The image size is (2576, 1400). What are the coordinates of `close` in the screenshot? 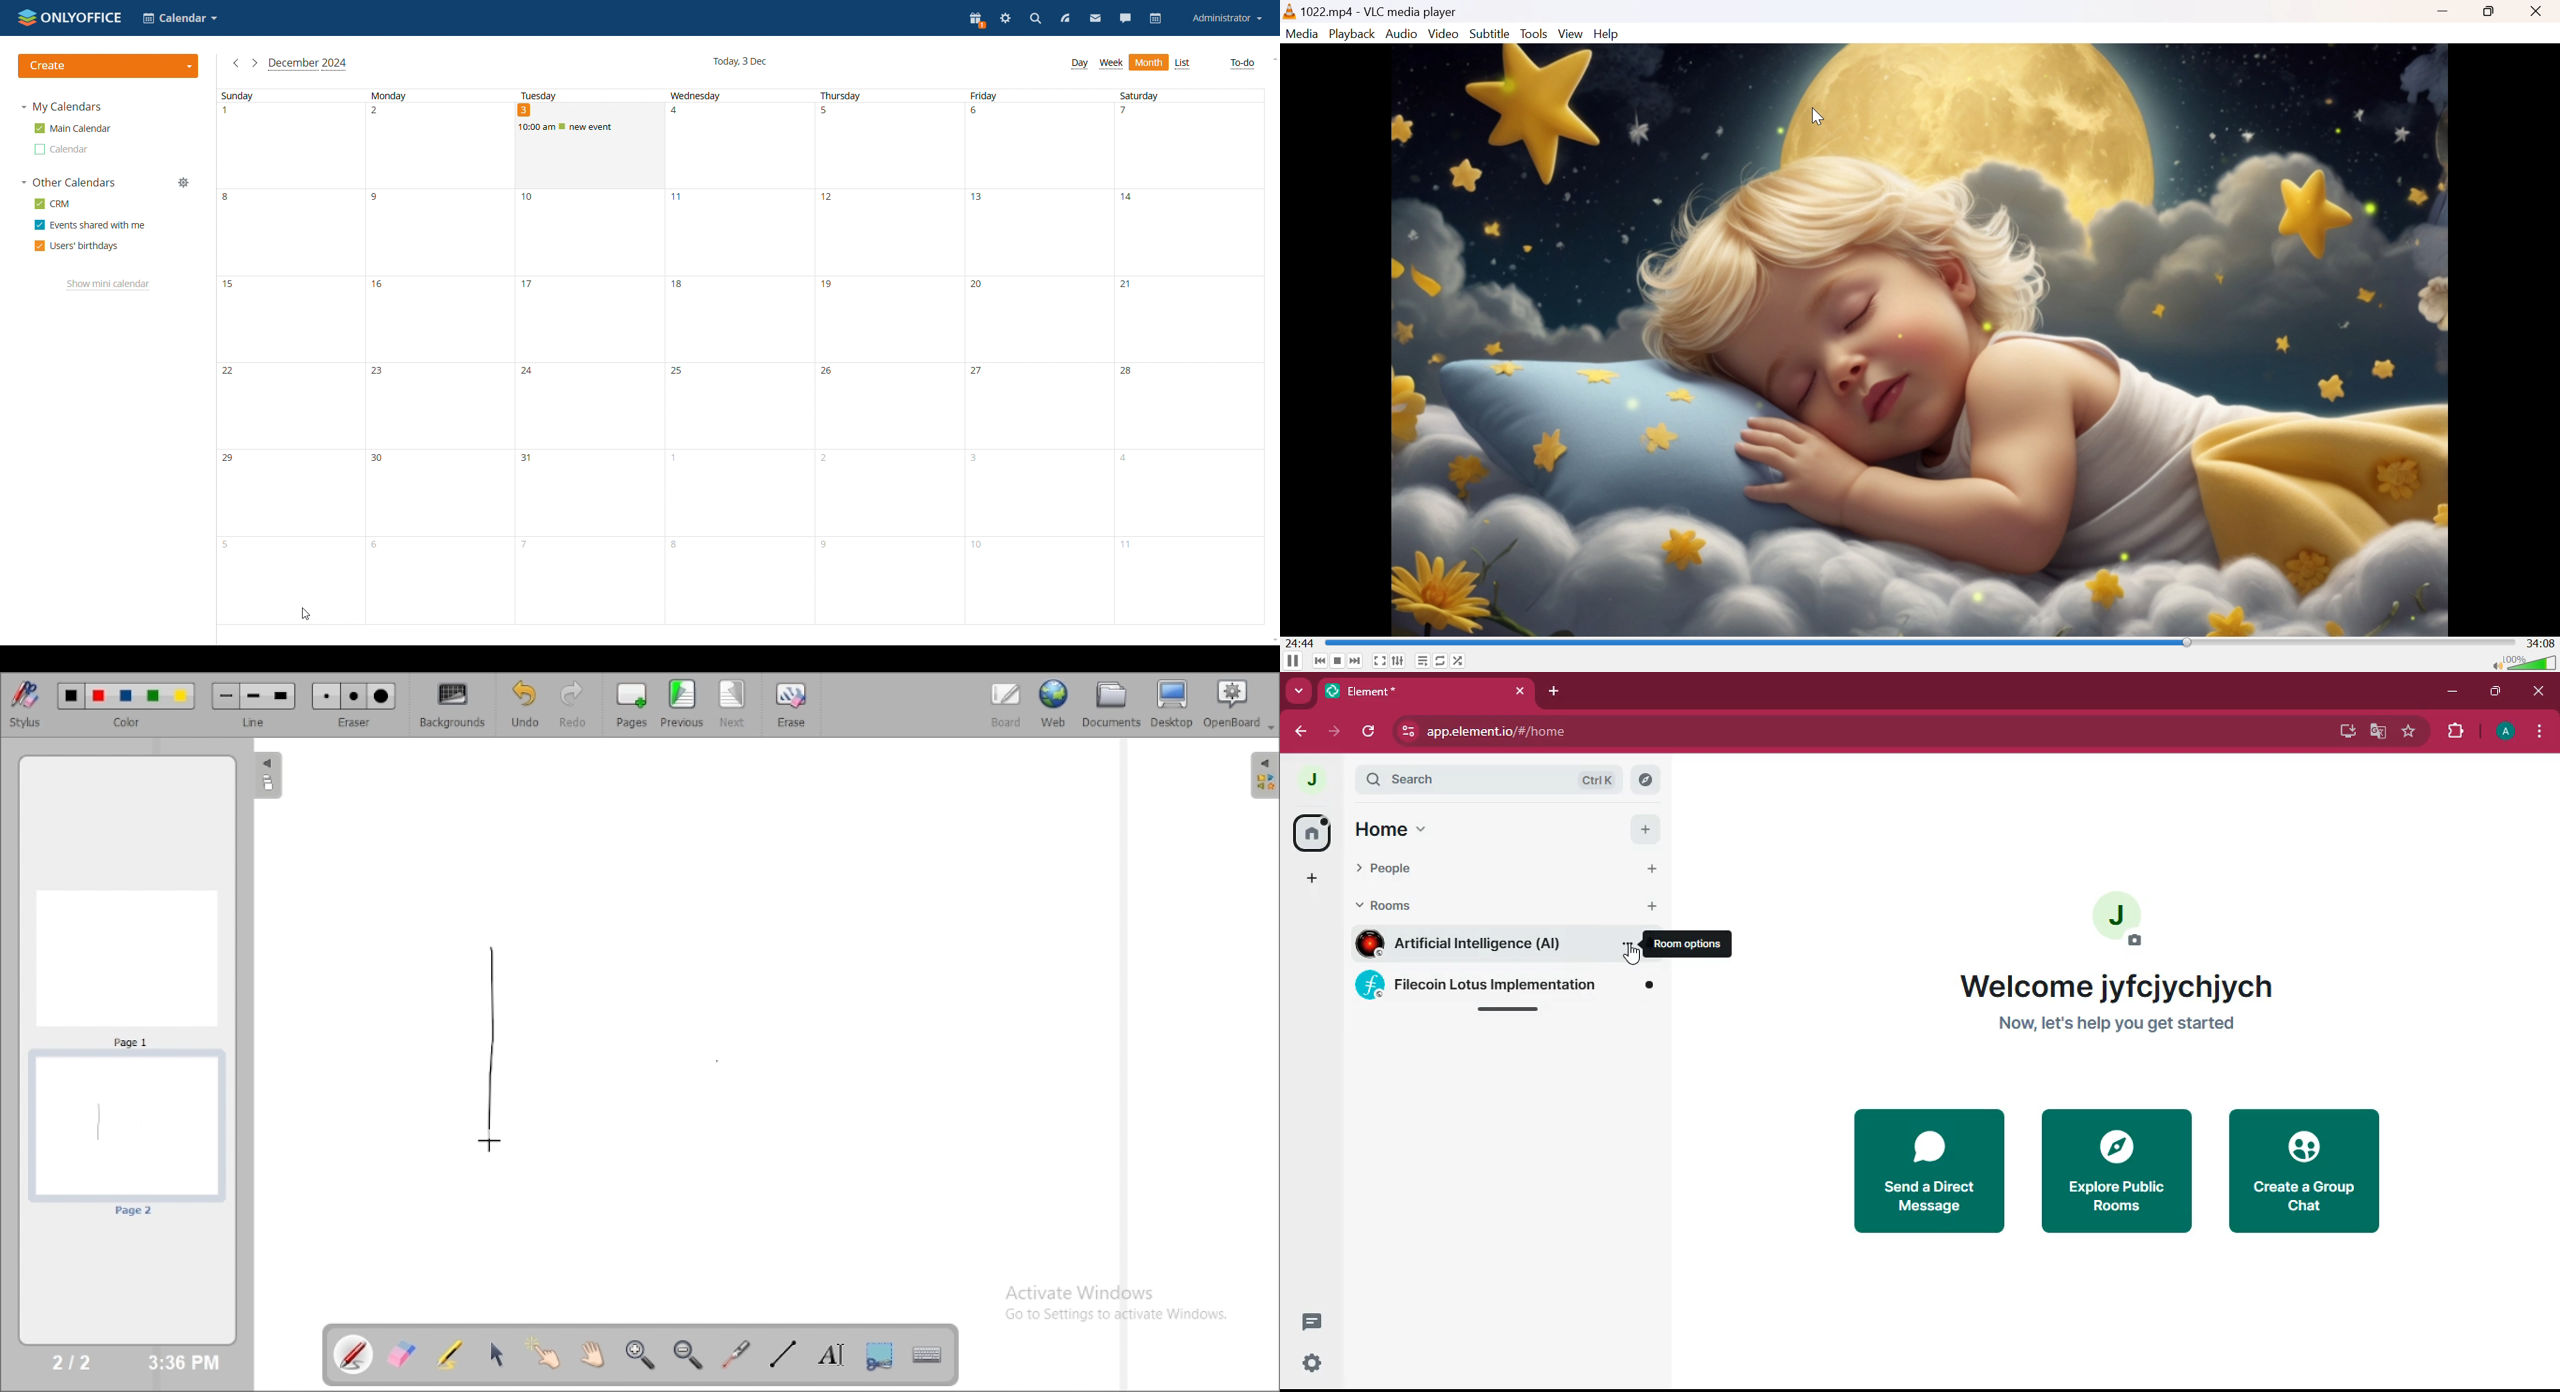 It's located at (2536, 689).